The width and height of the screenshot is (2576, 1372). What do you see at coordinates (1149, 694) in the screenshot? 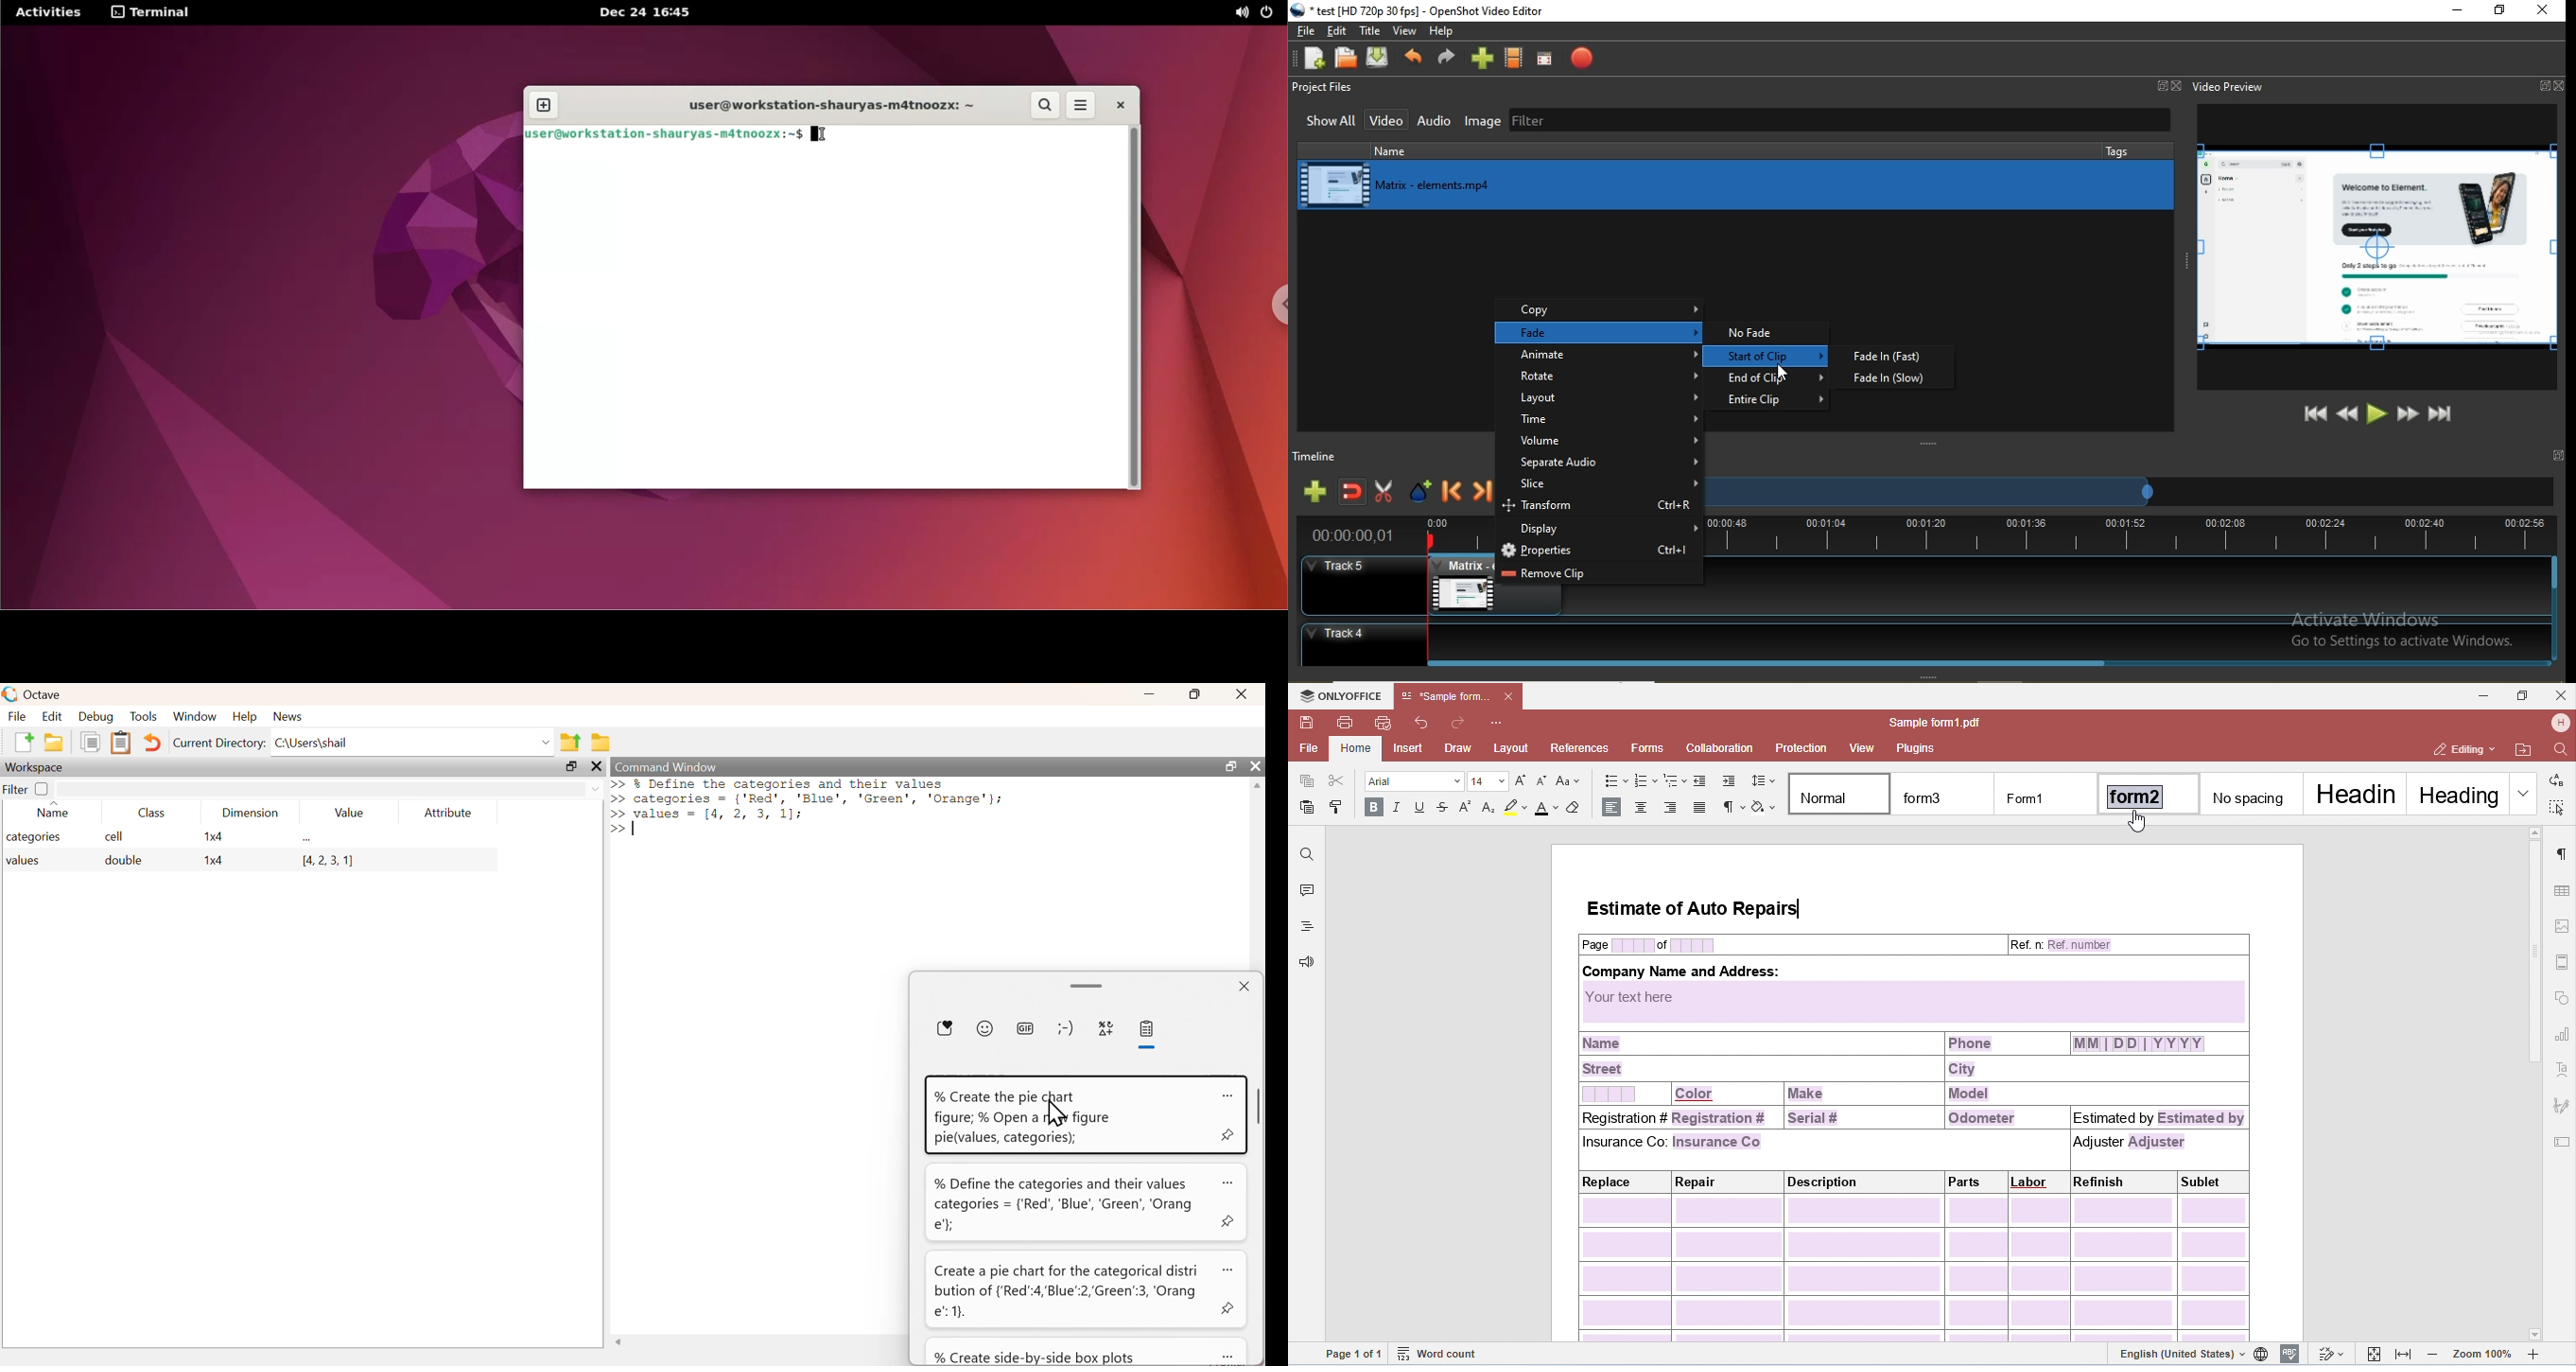
I see `minimize` at bounding box center [1149, 694].